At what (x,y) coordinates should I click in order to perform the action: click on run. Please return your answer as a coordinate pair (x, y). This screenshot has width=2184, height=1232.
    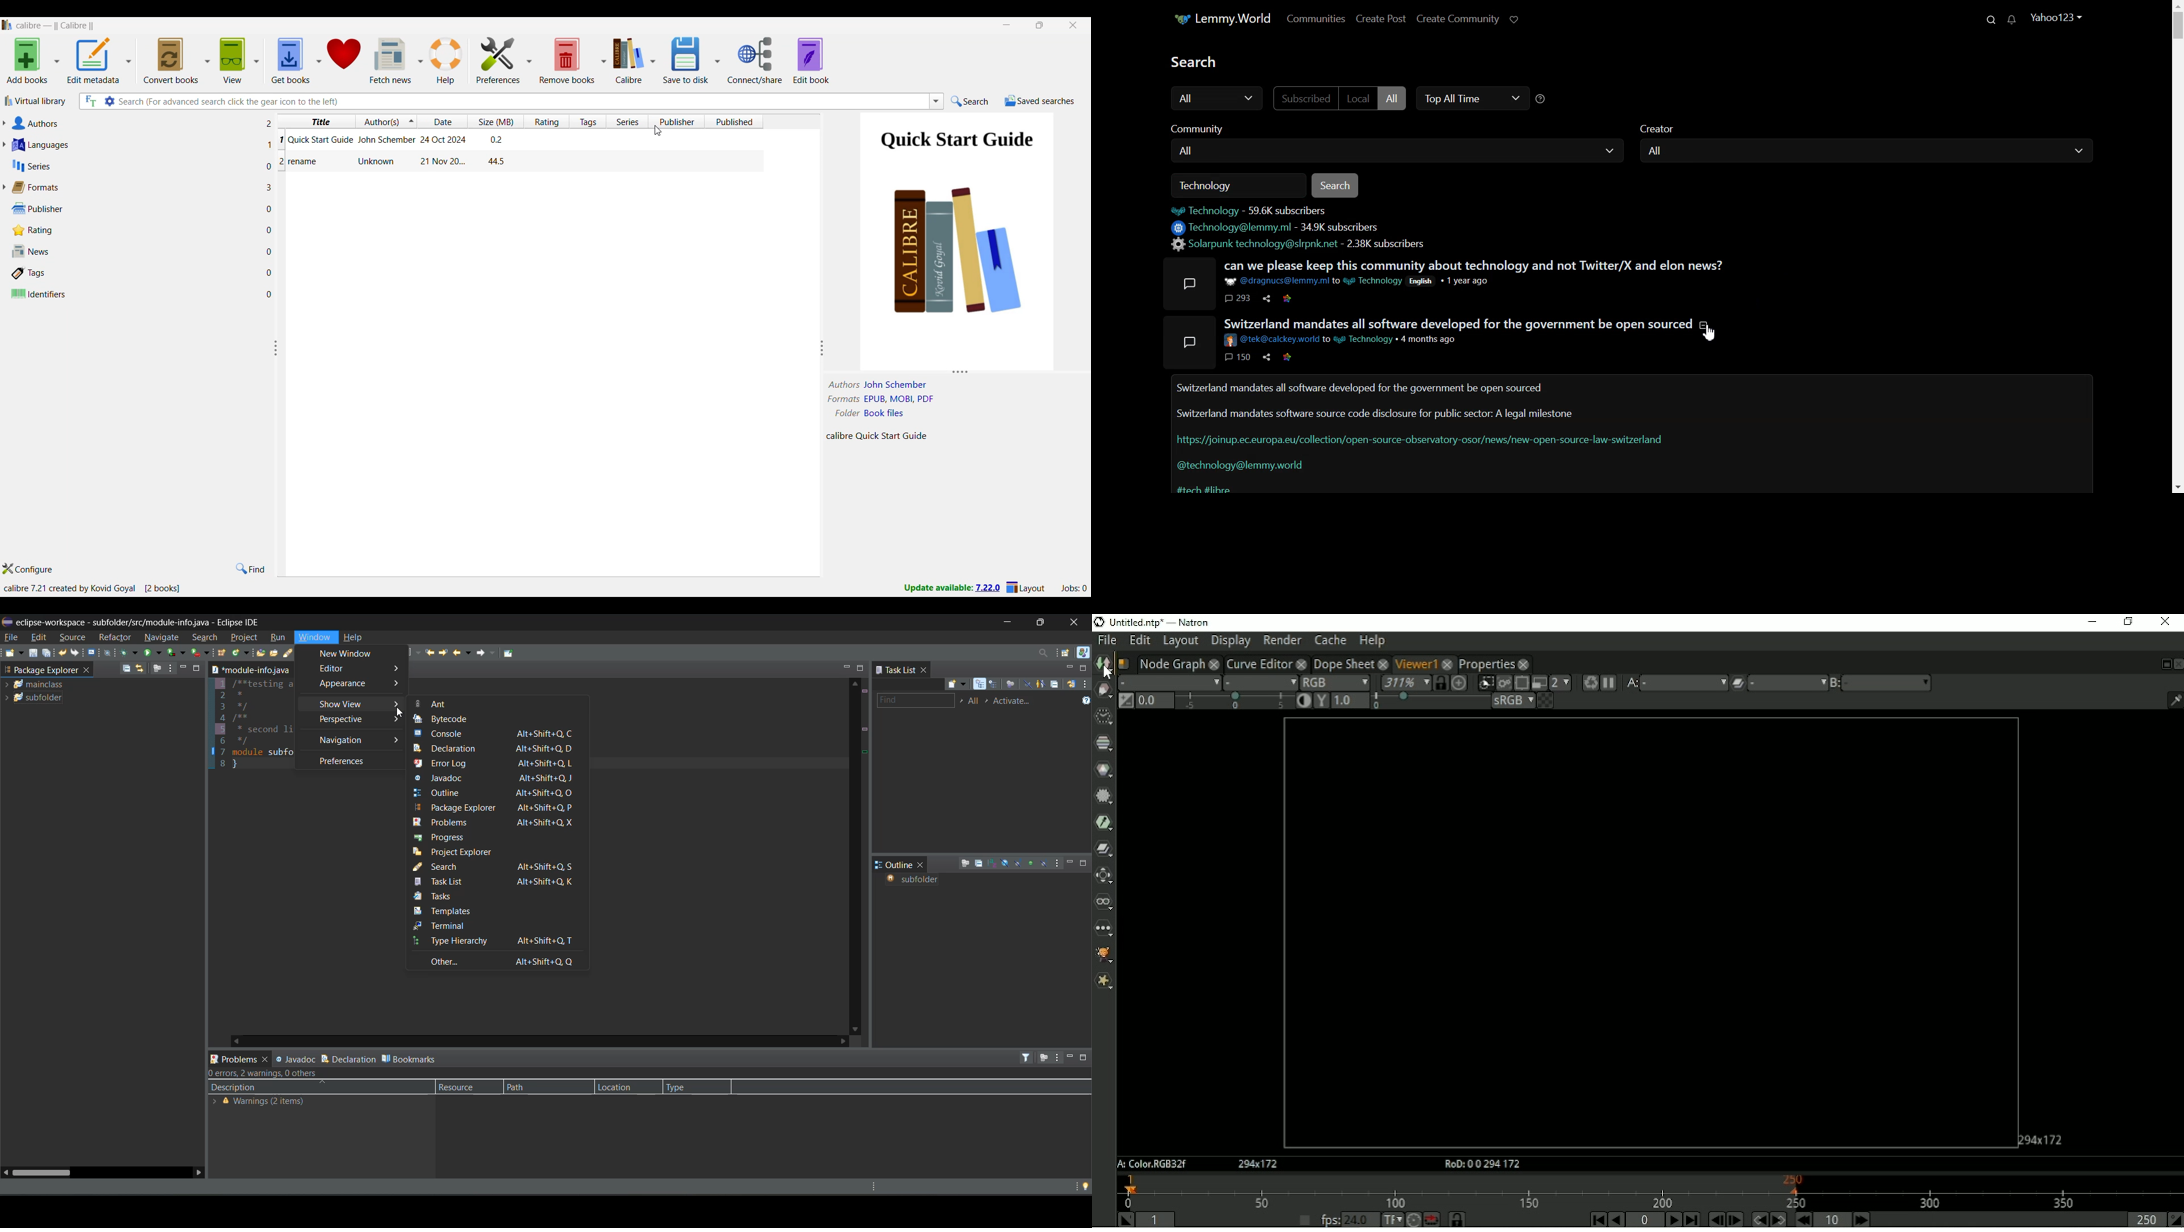
    Looking at the image, I should click on (279, 639).